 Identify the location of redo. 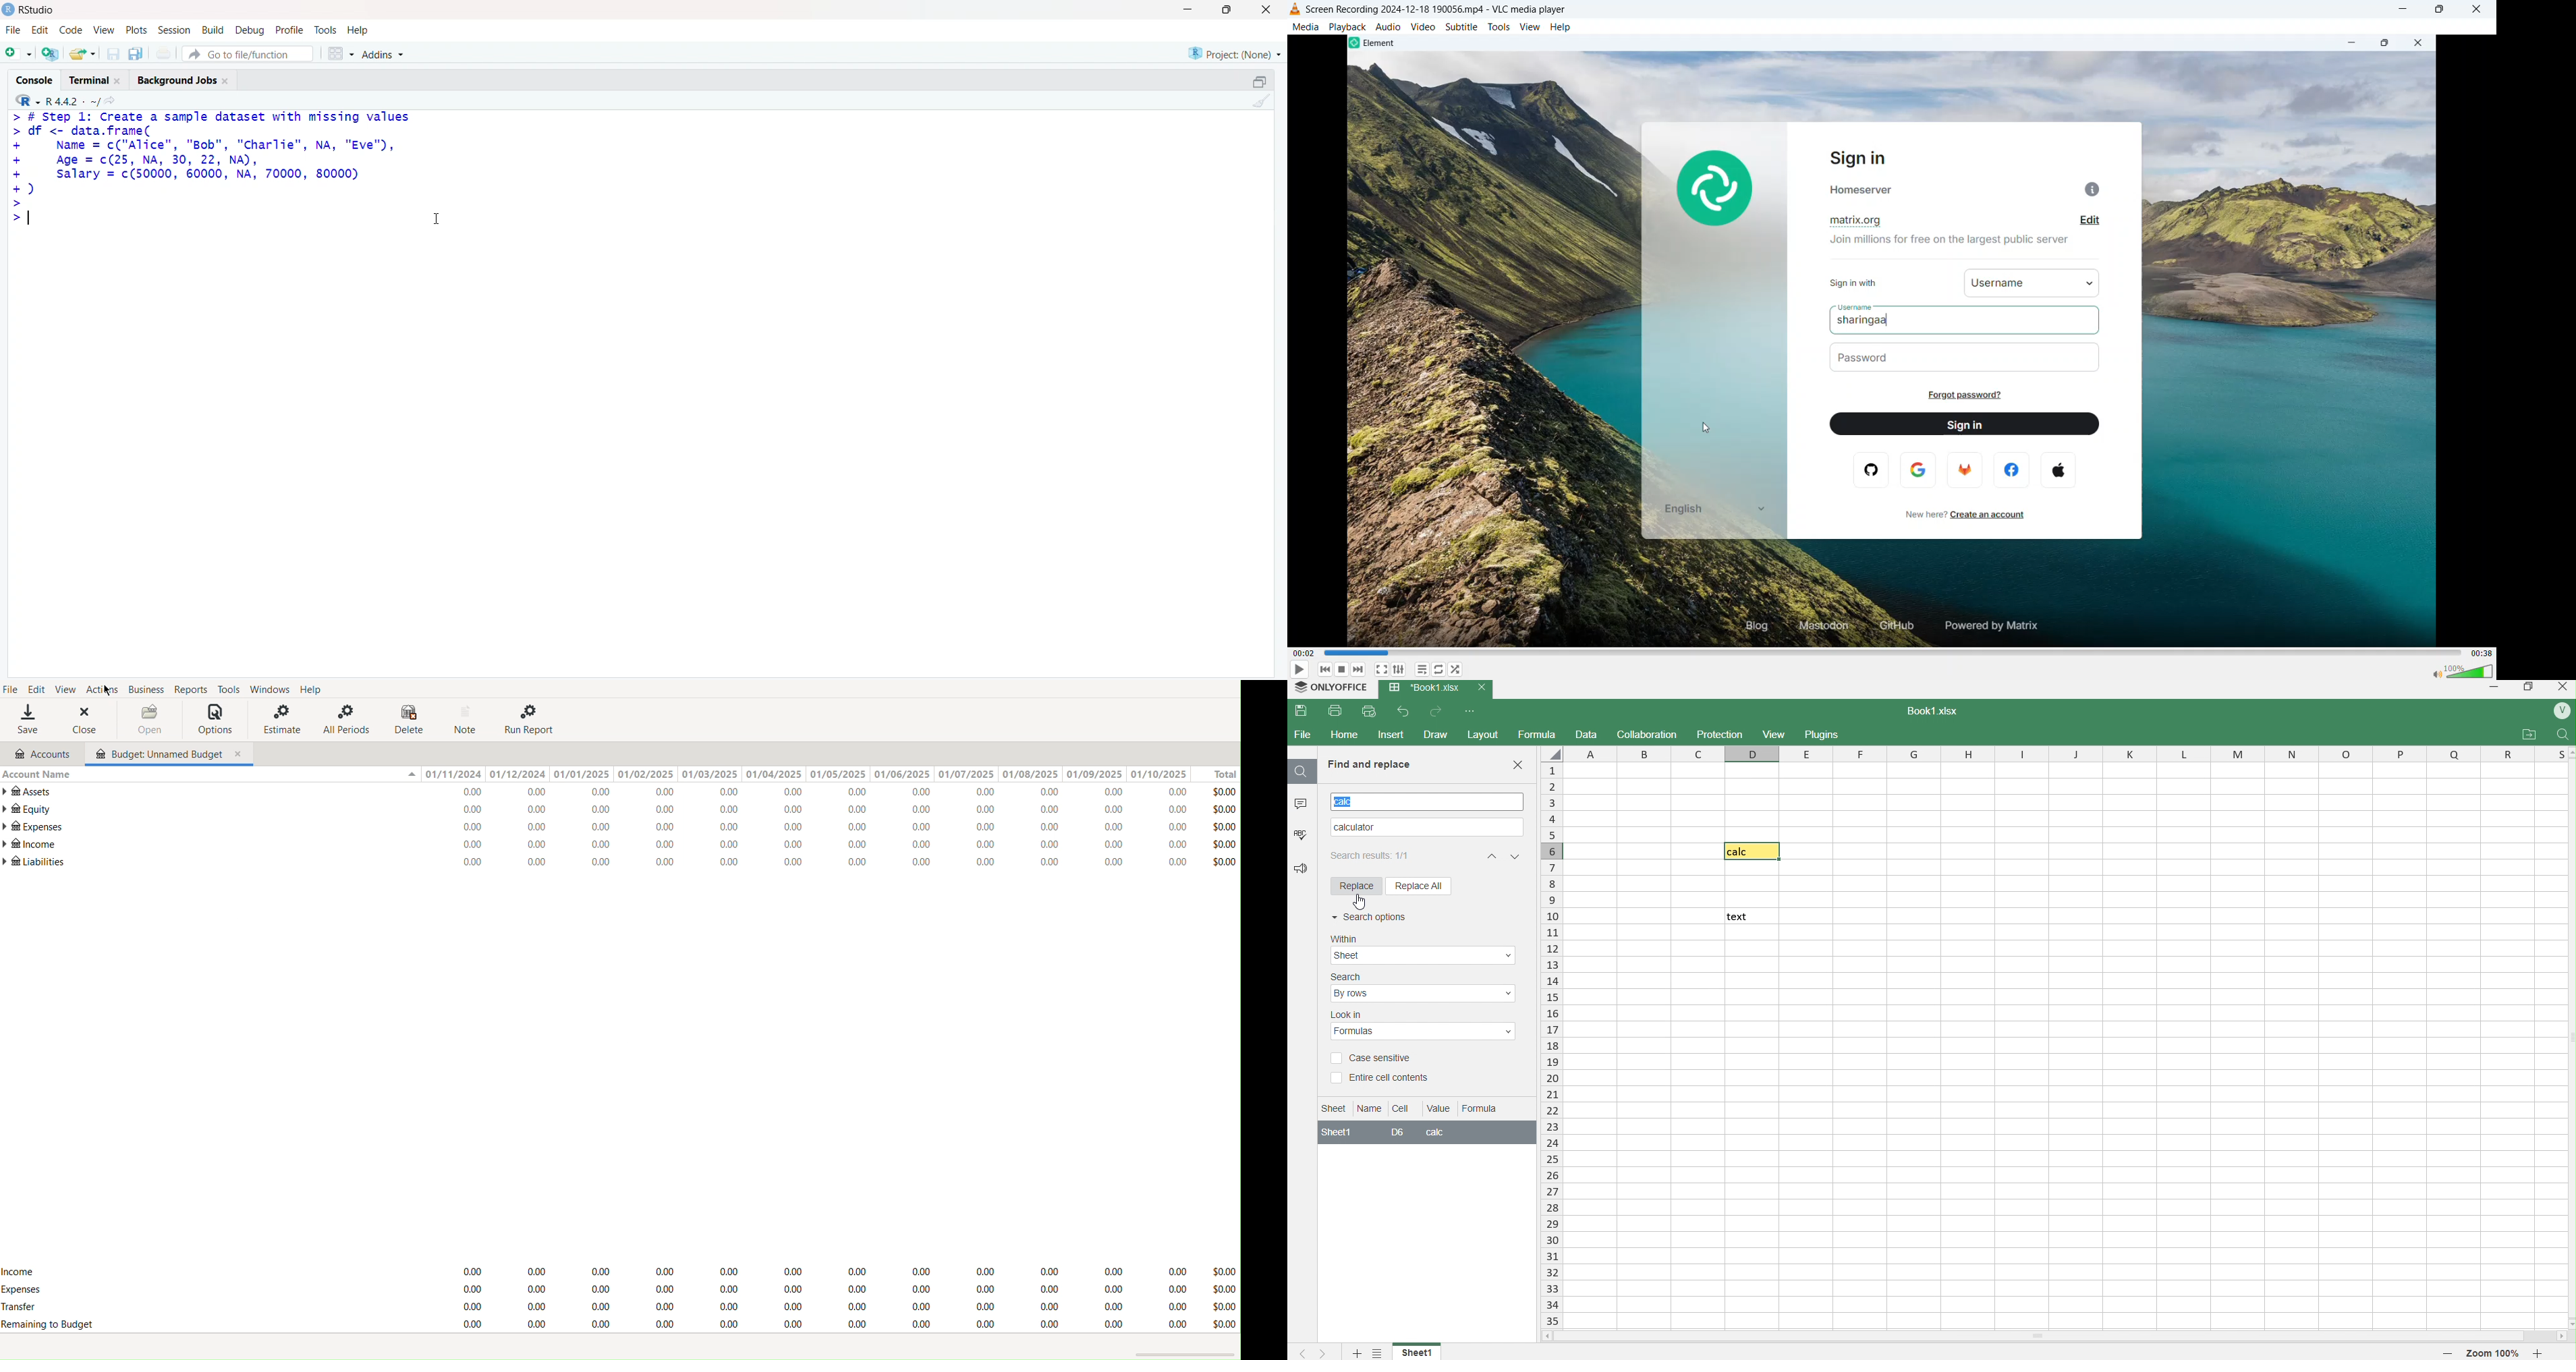
(1438, 712).